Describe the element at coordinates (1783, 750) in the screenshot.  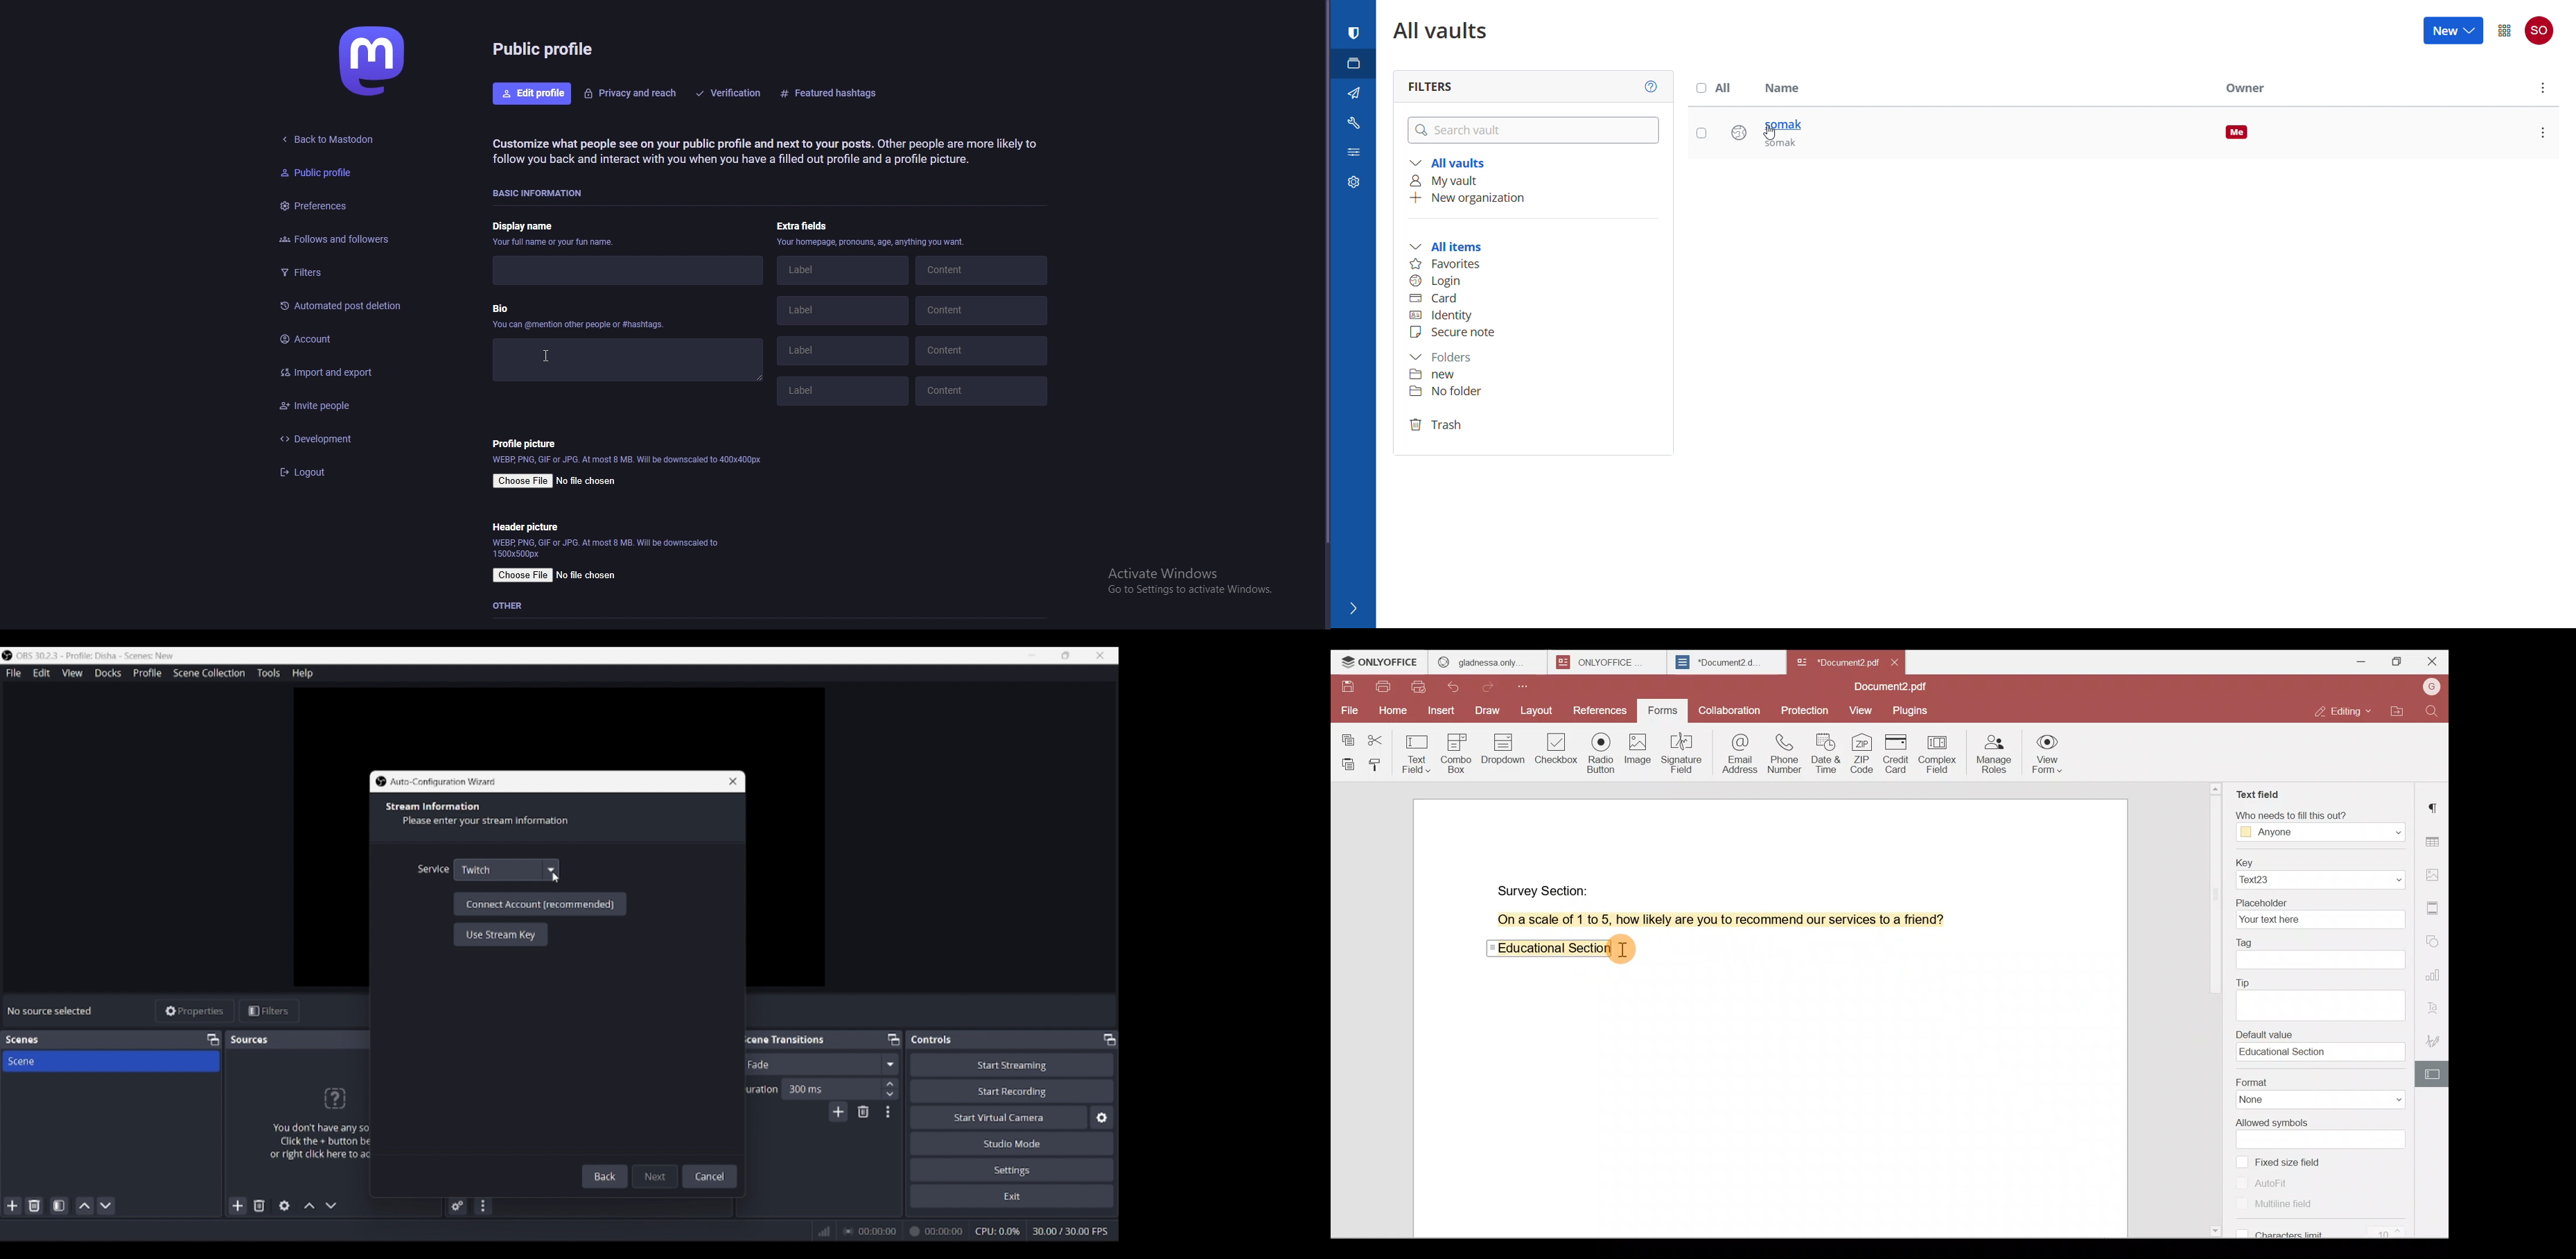
I see `Phone number` at that location.